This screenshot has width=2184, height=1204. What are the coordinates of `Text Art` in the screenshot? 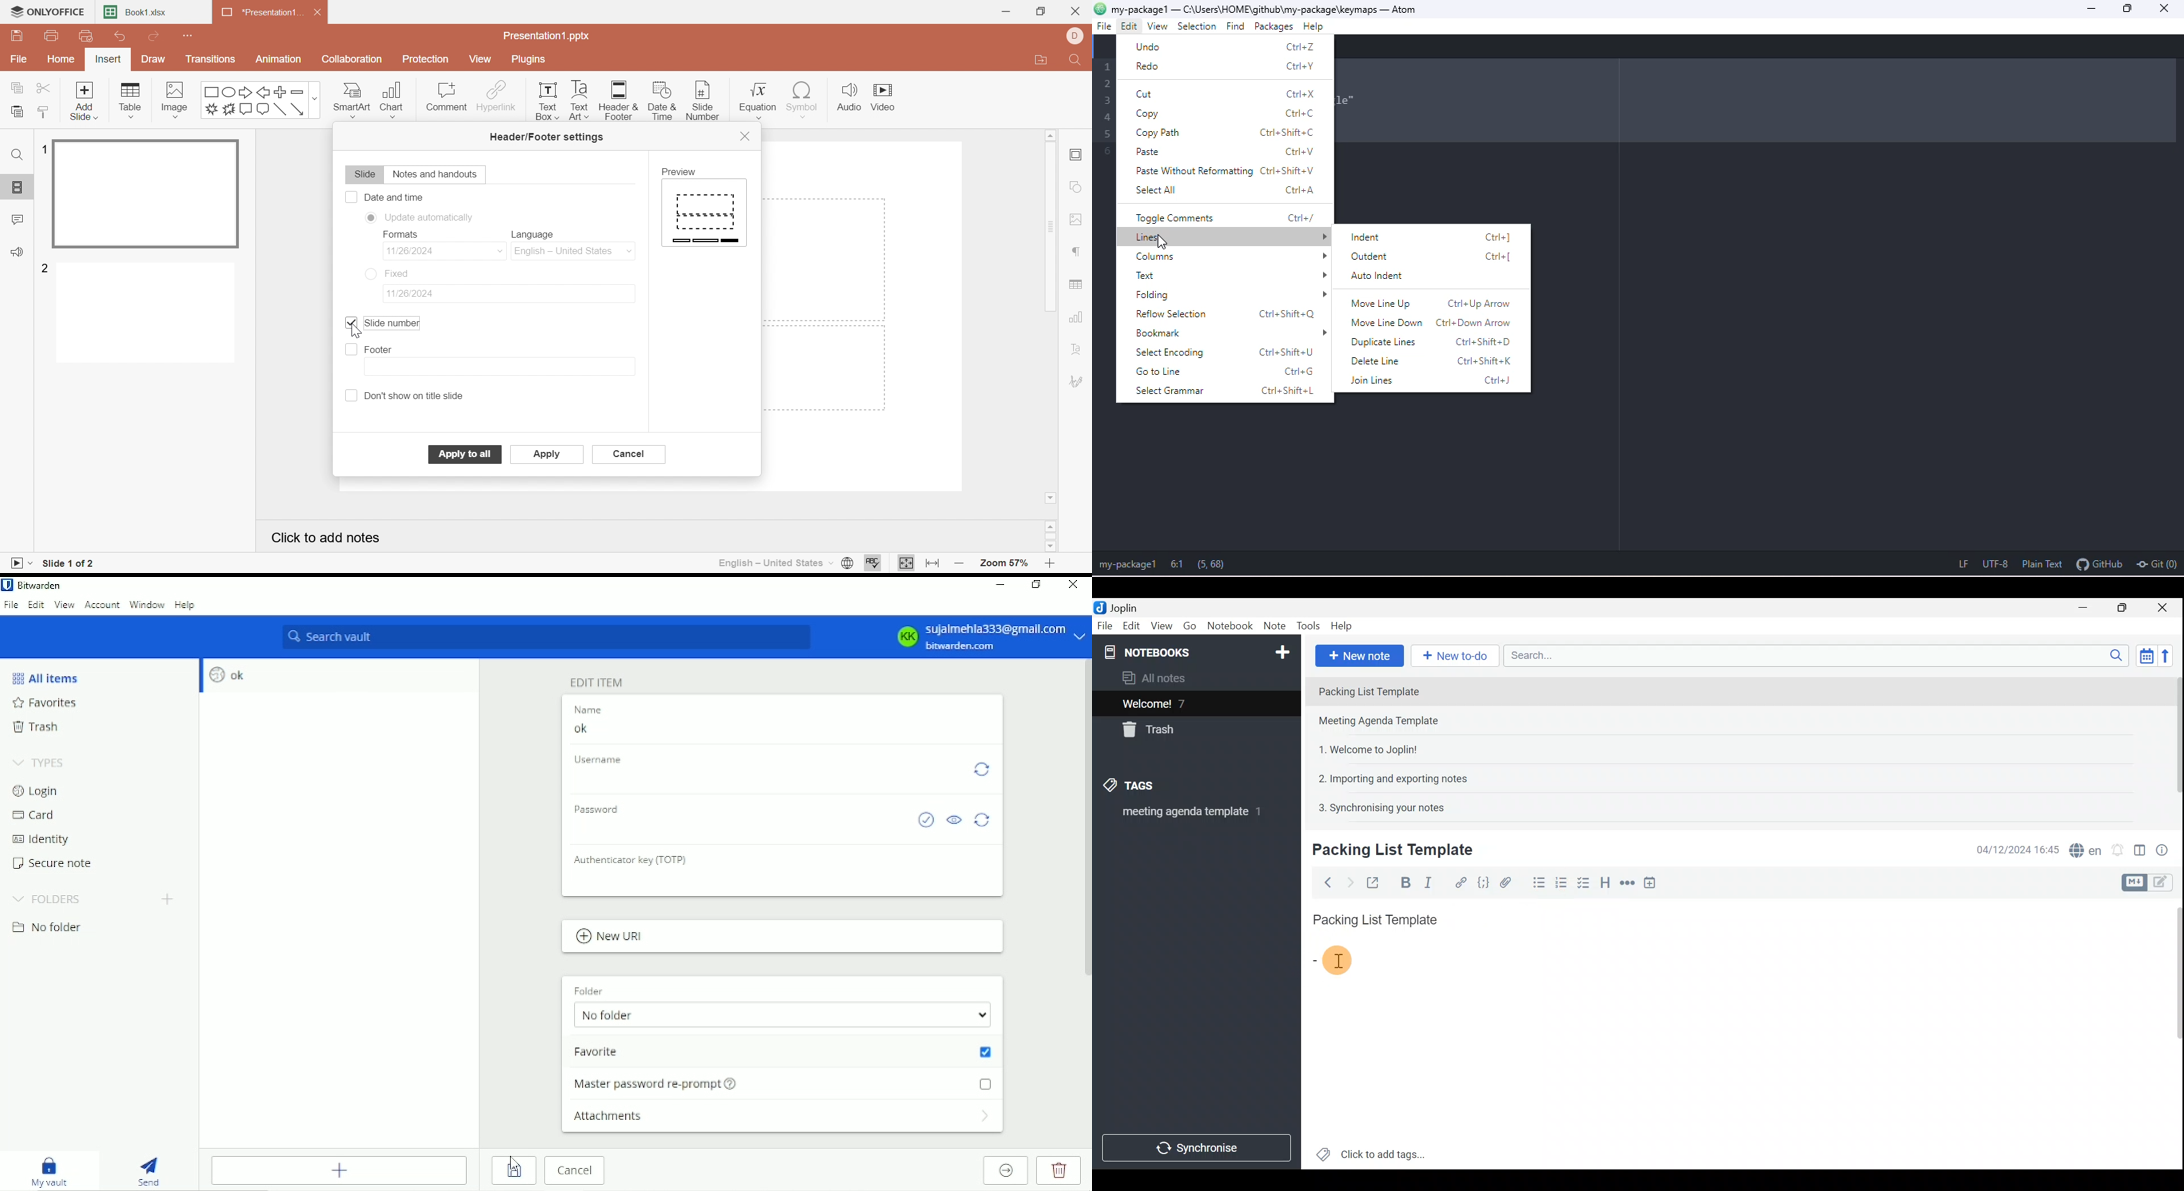 It's located at (578, 100).